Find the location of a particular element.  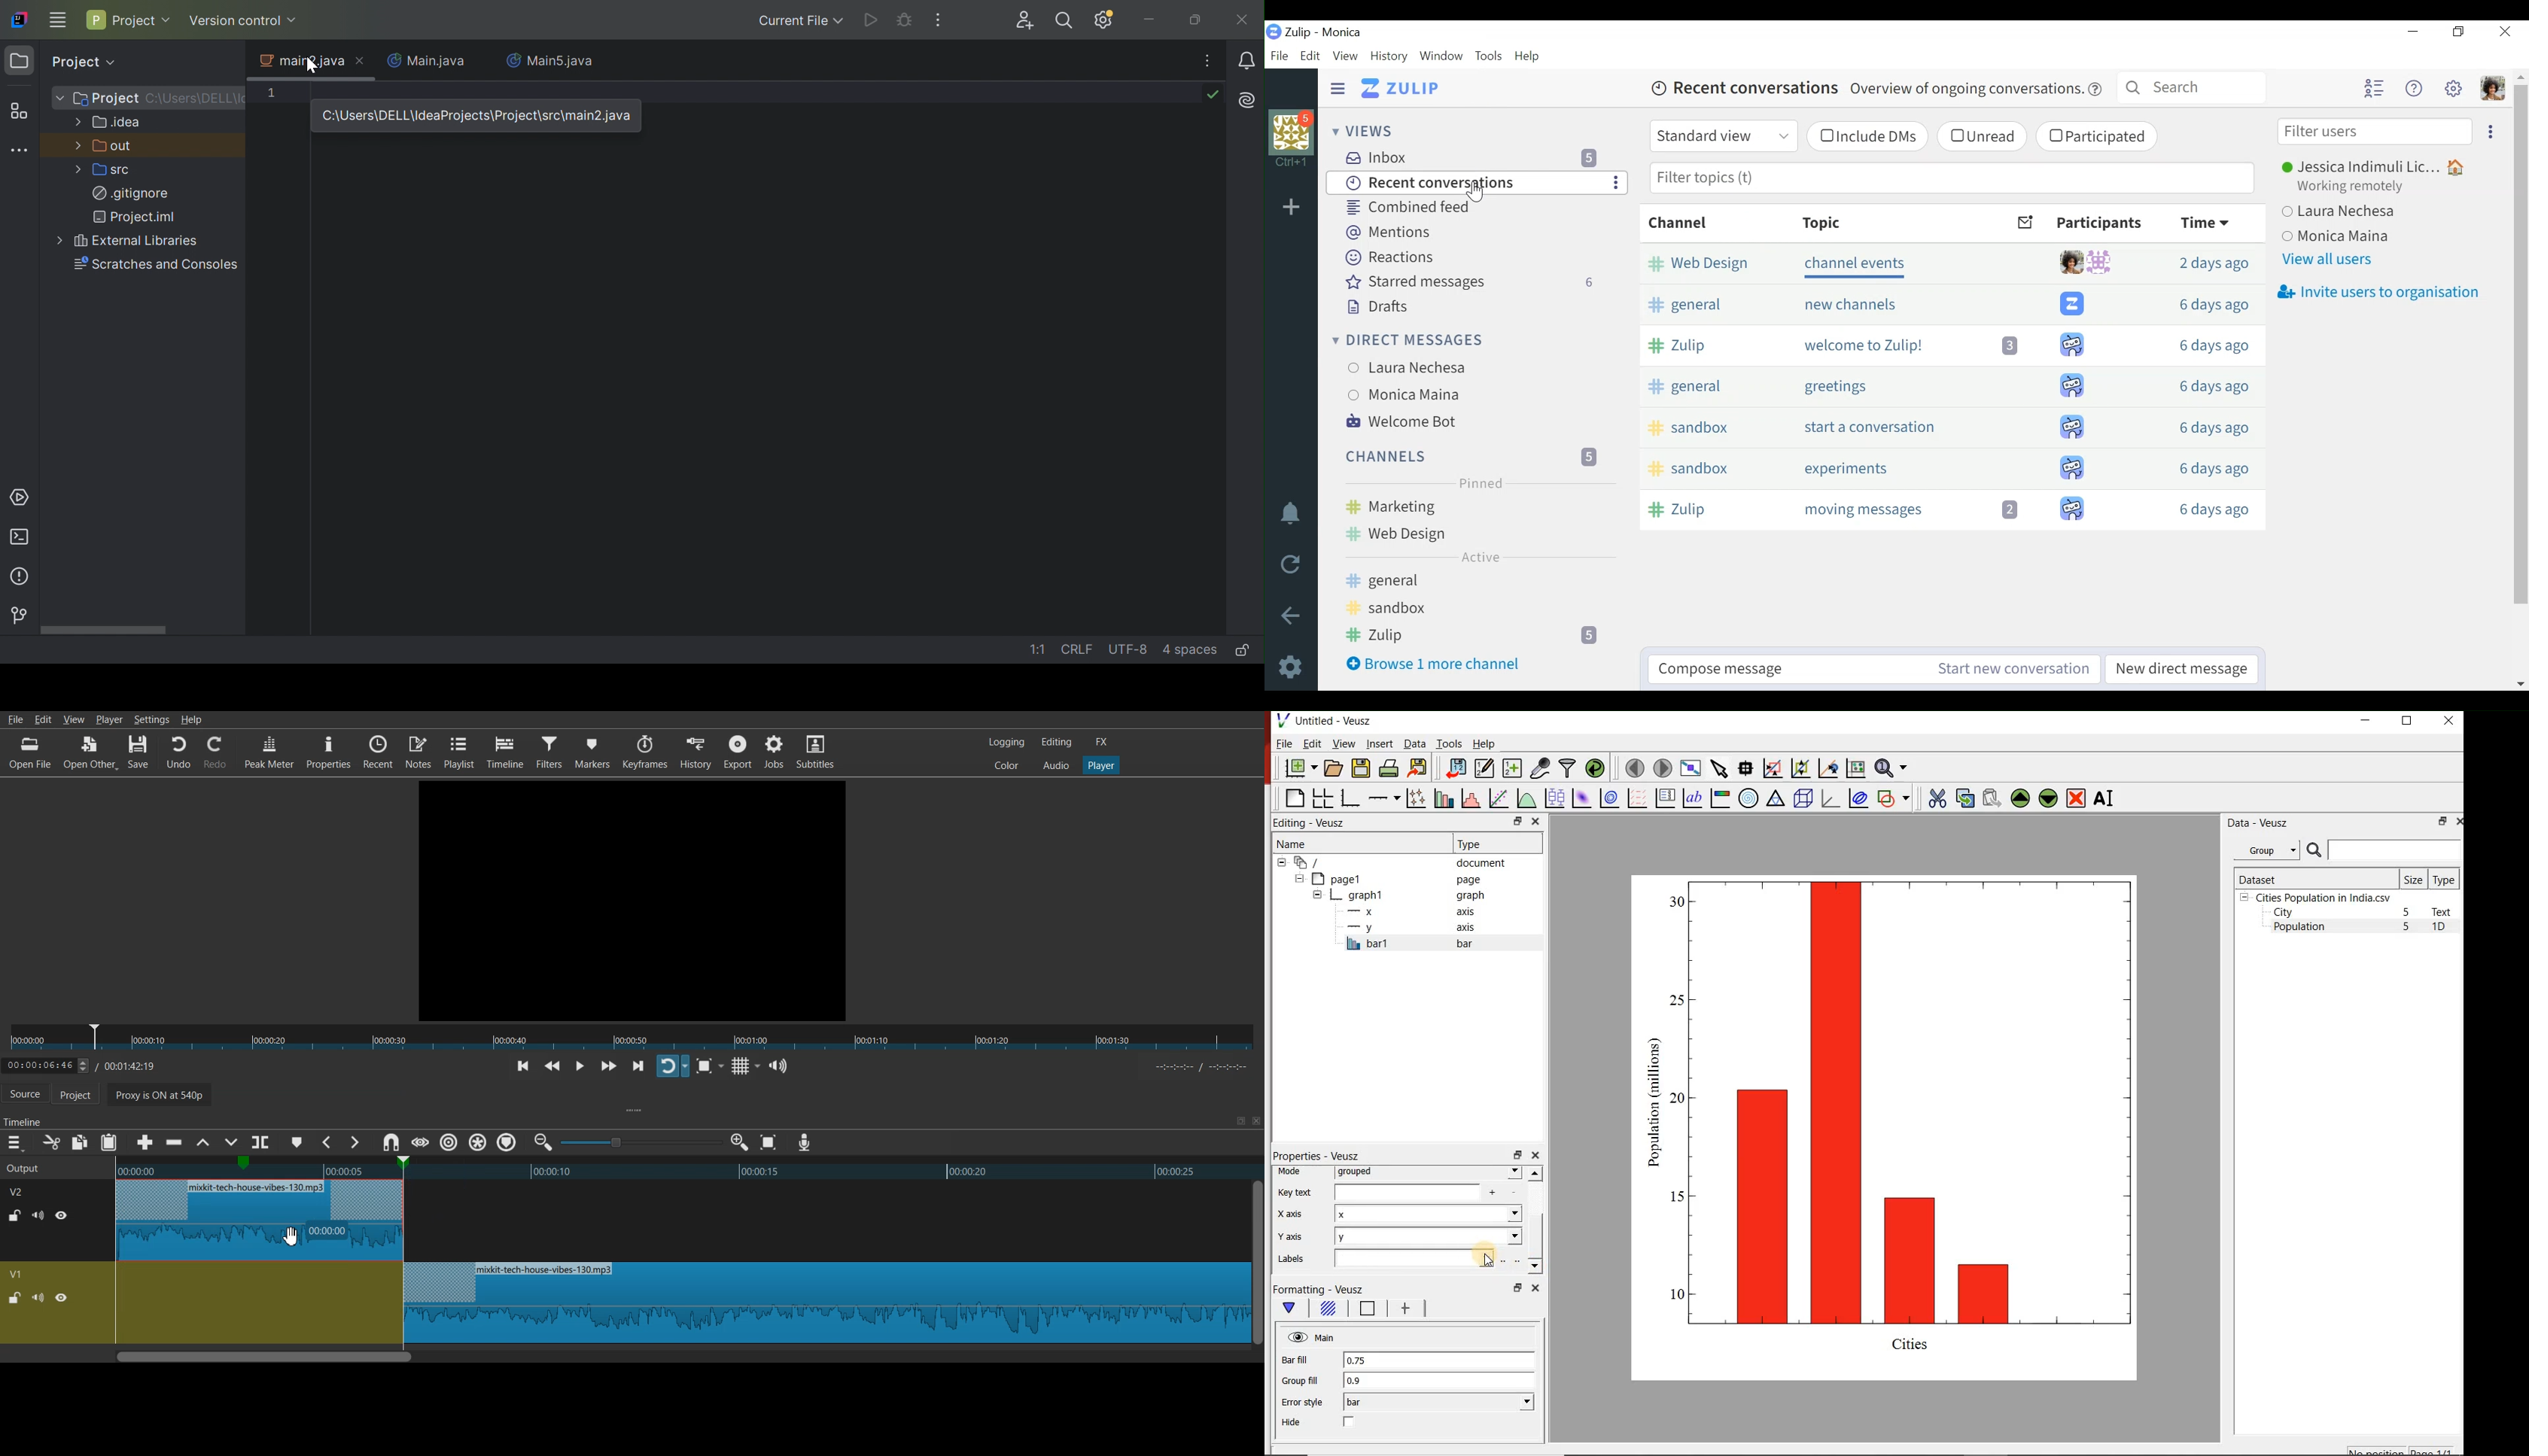

image color bar is located at coordinates (1720, 798).